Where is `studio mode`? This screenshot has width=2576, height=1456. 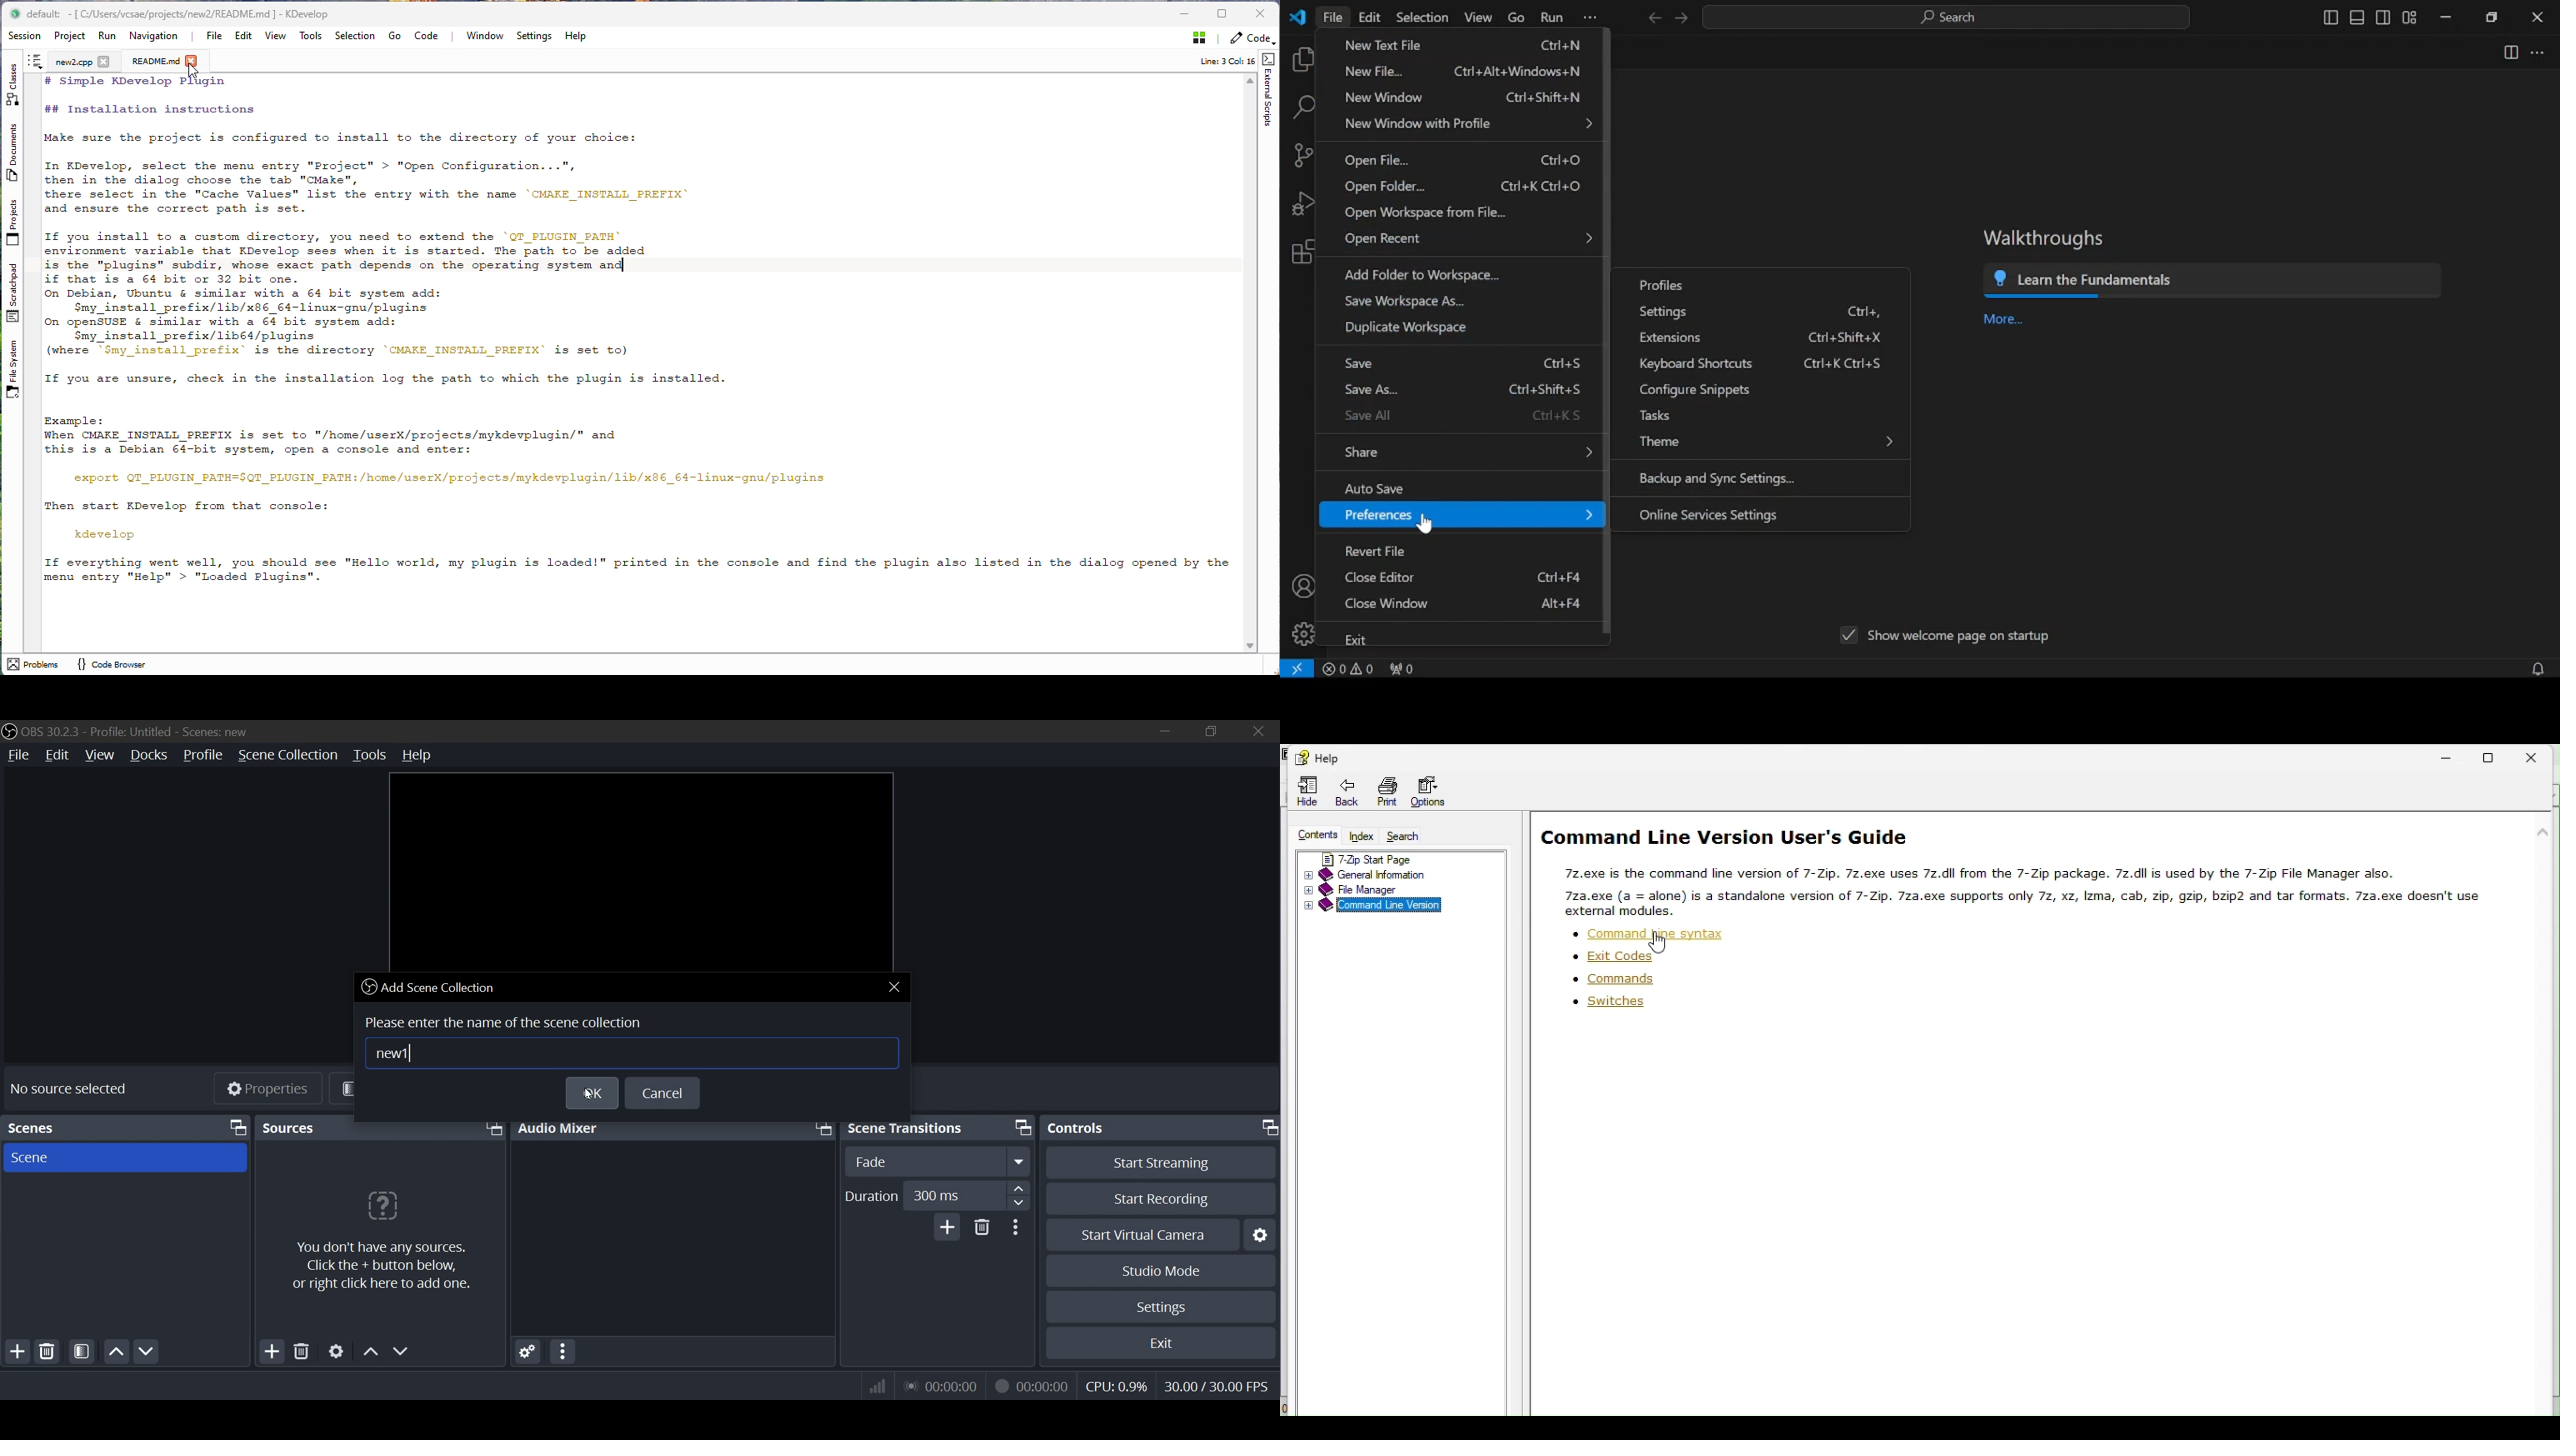
studio mode is located at coordinates (1163, 1272).